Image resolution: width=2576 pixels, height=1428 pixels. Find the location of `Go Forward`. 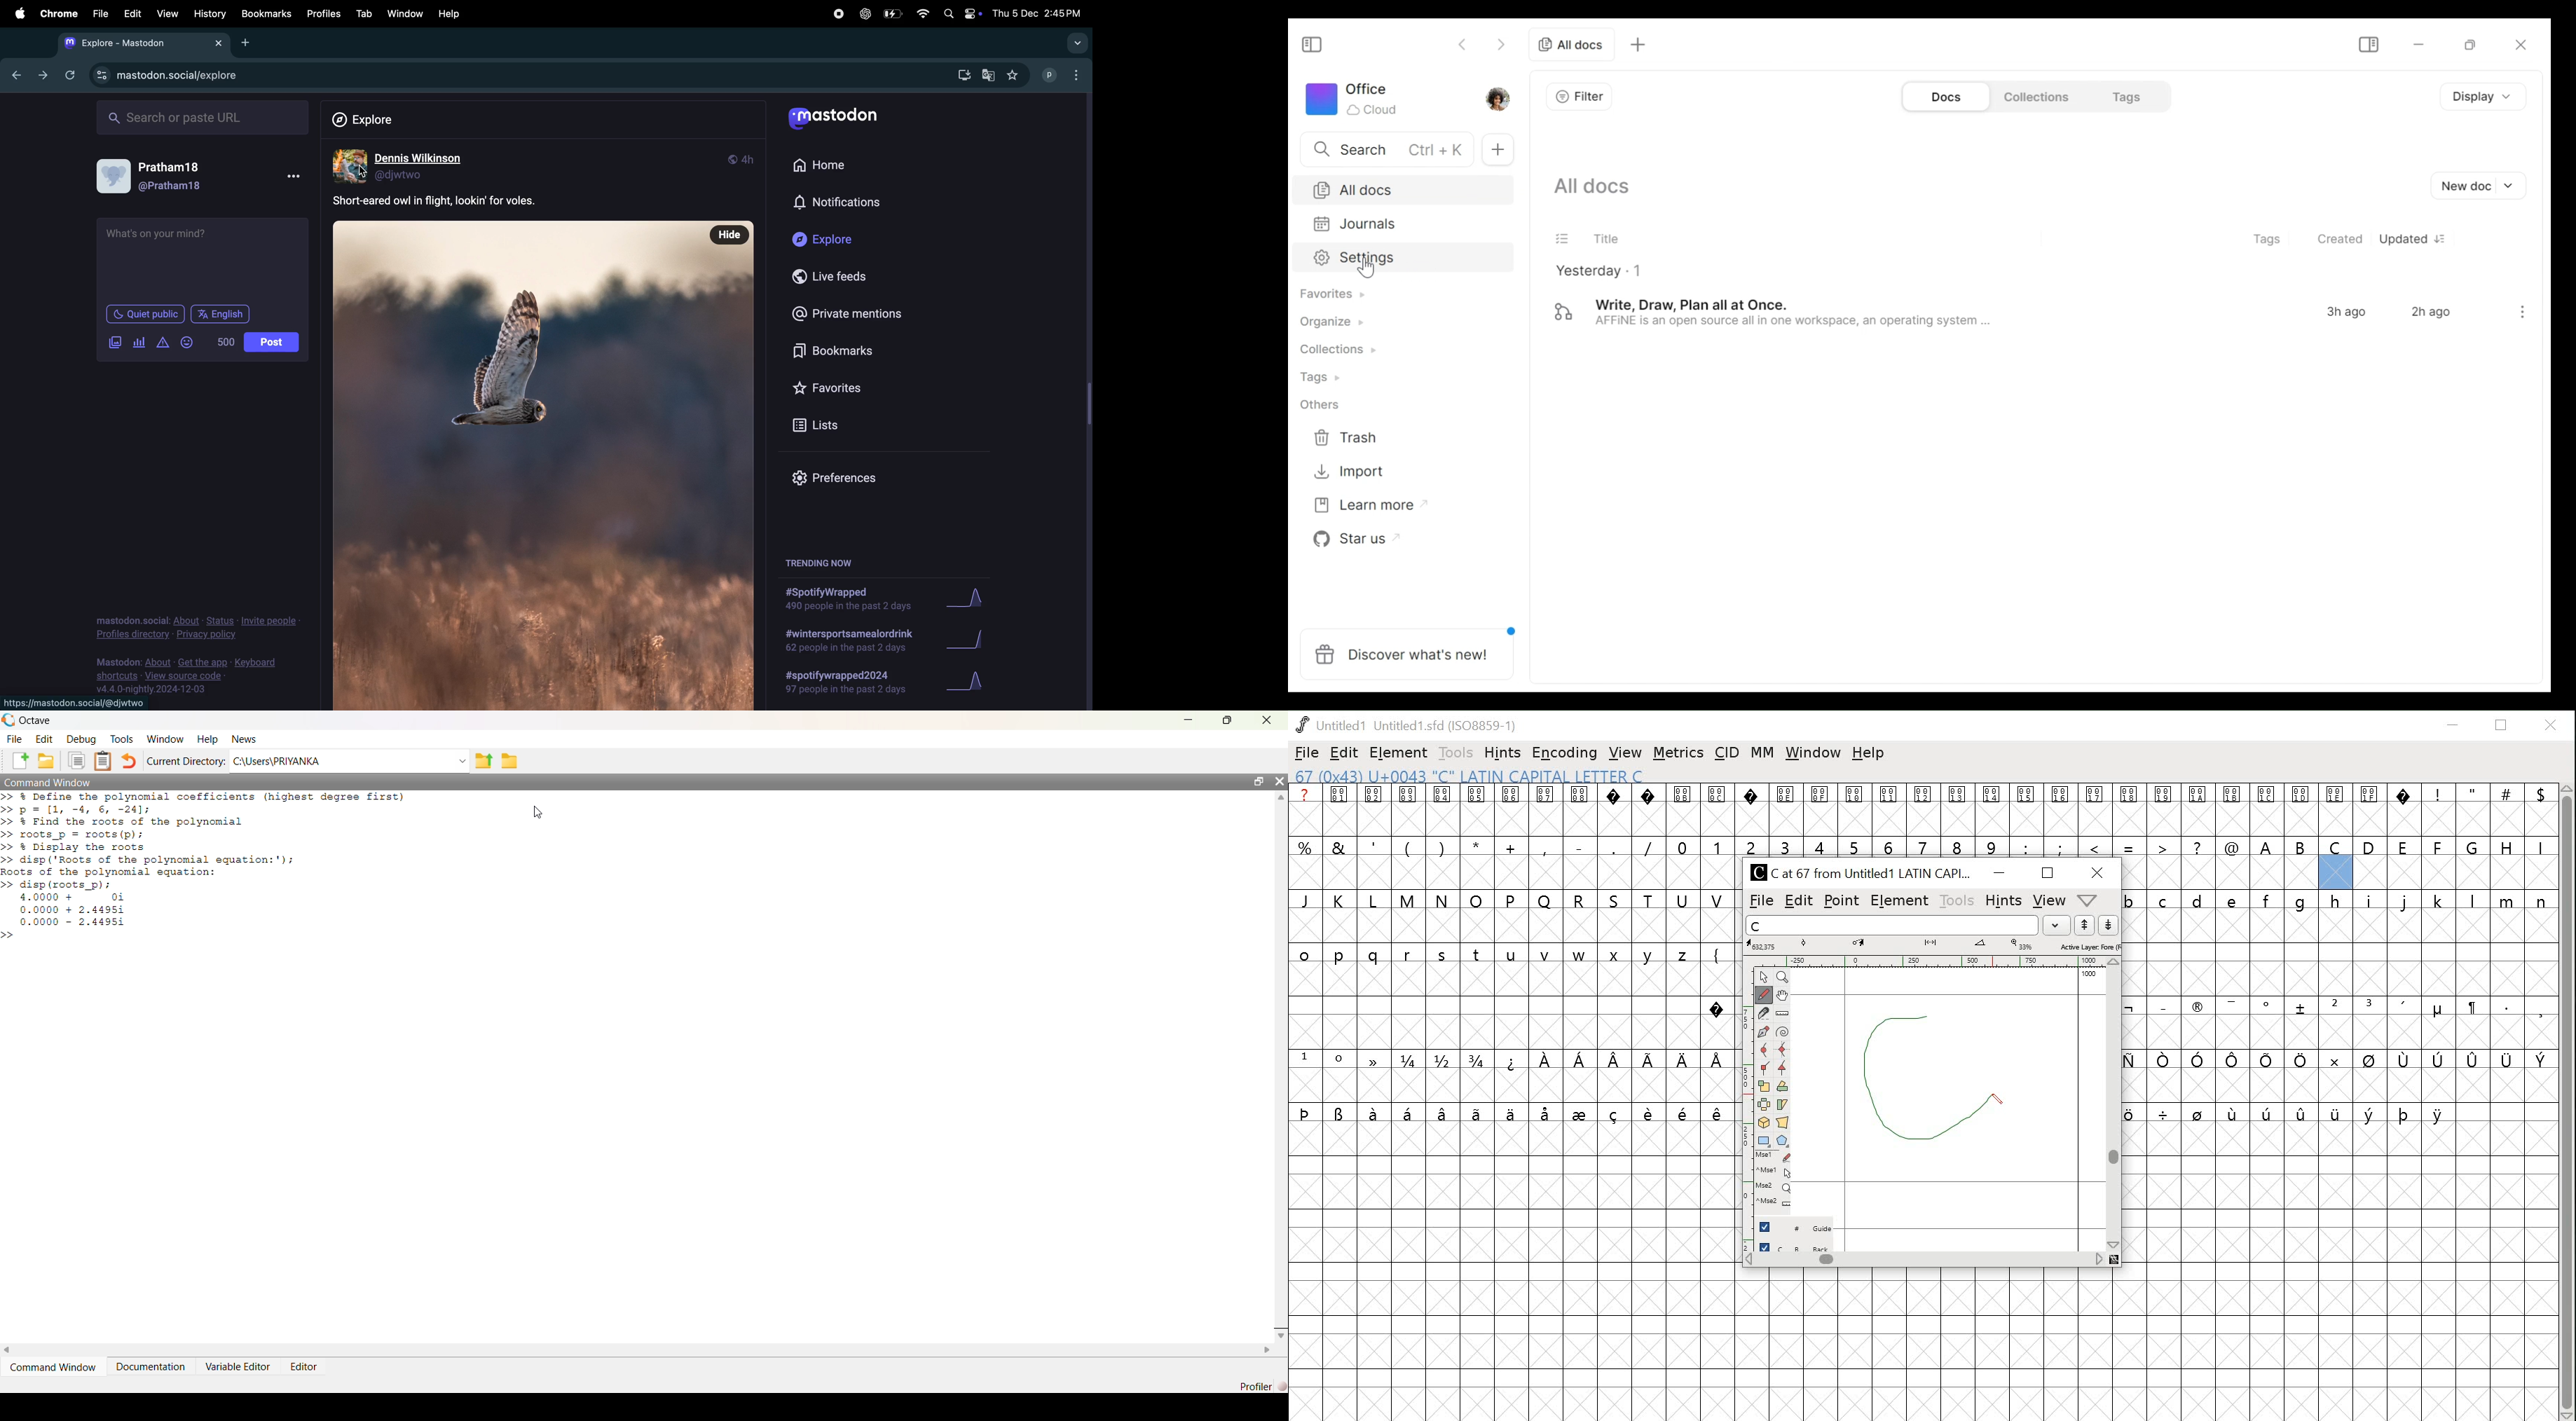

Go Forward is located at coordinates (1502, 42).